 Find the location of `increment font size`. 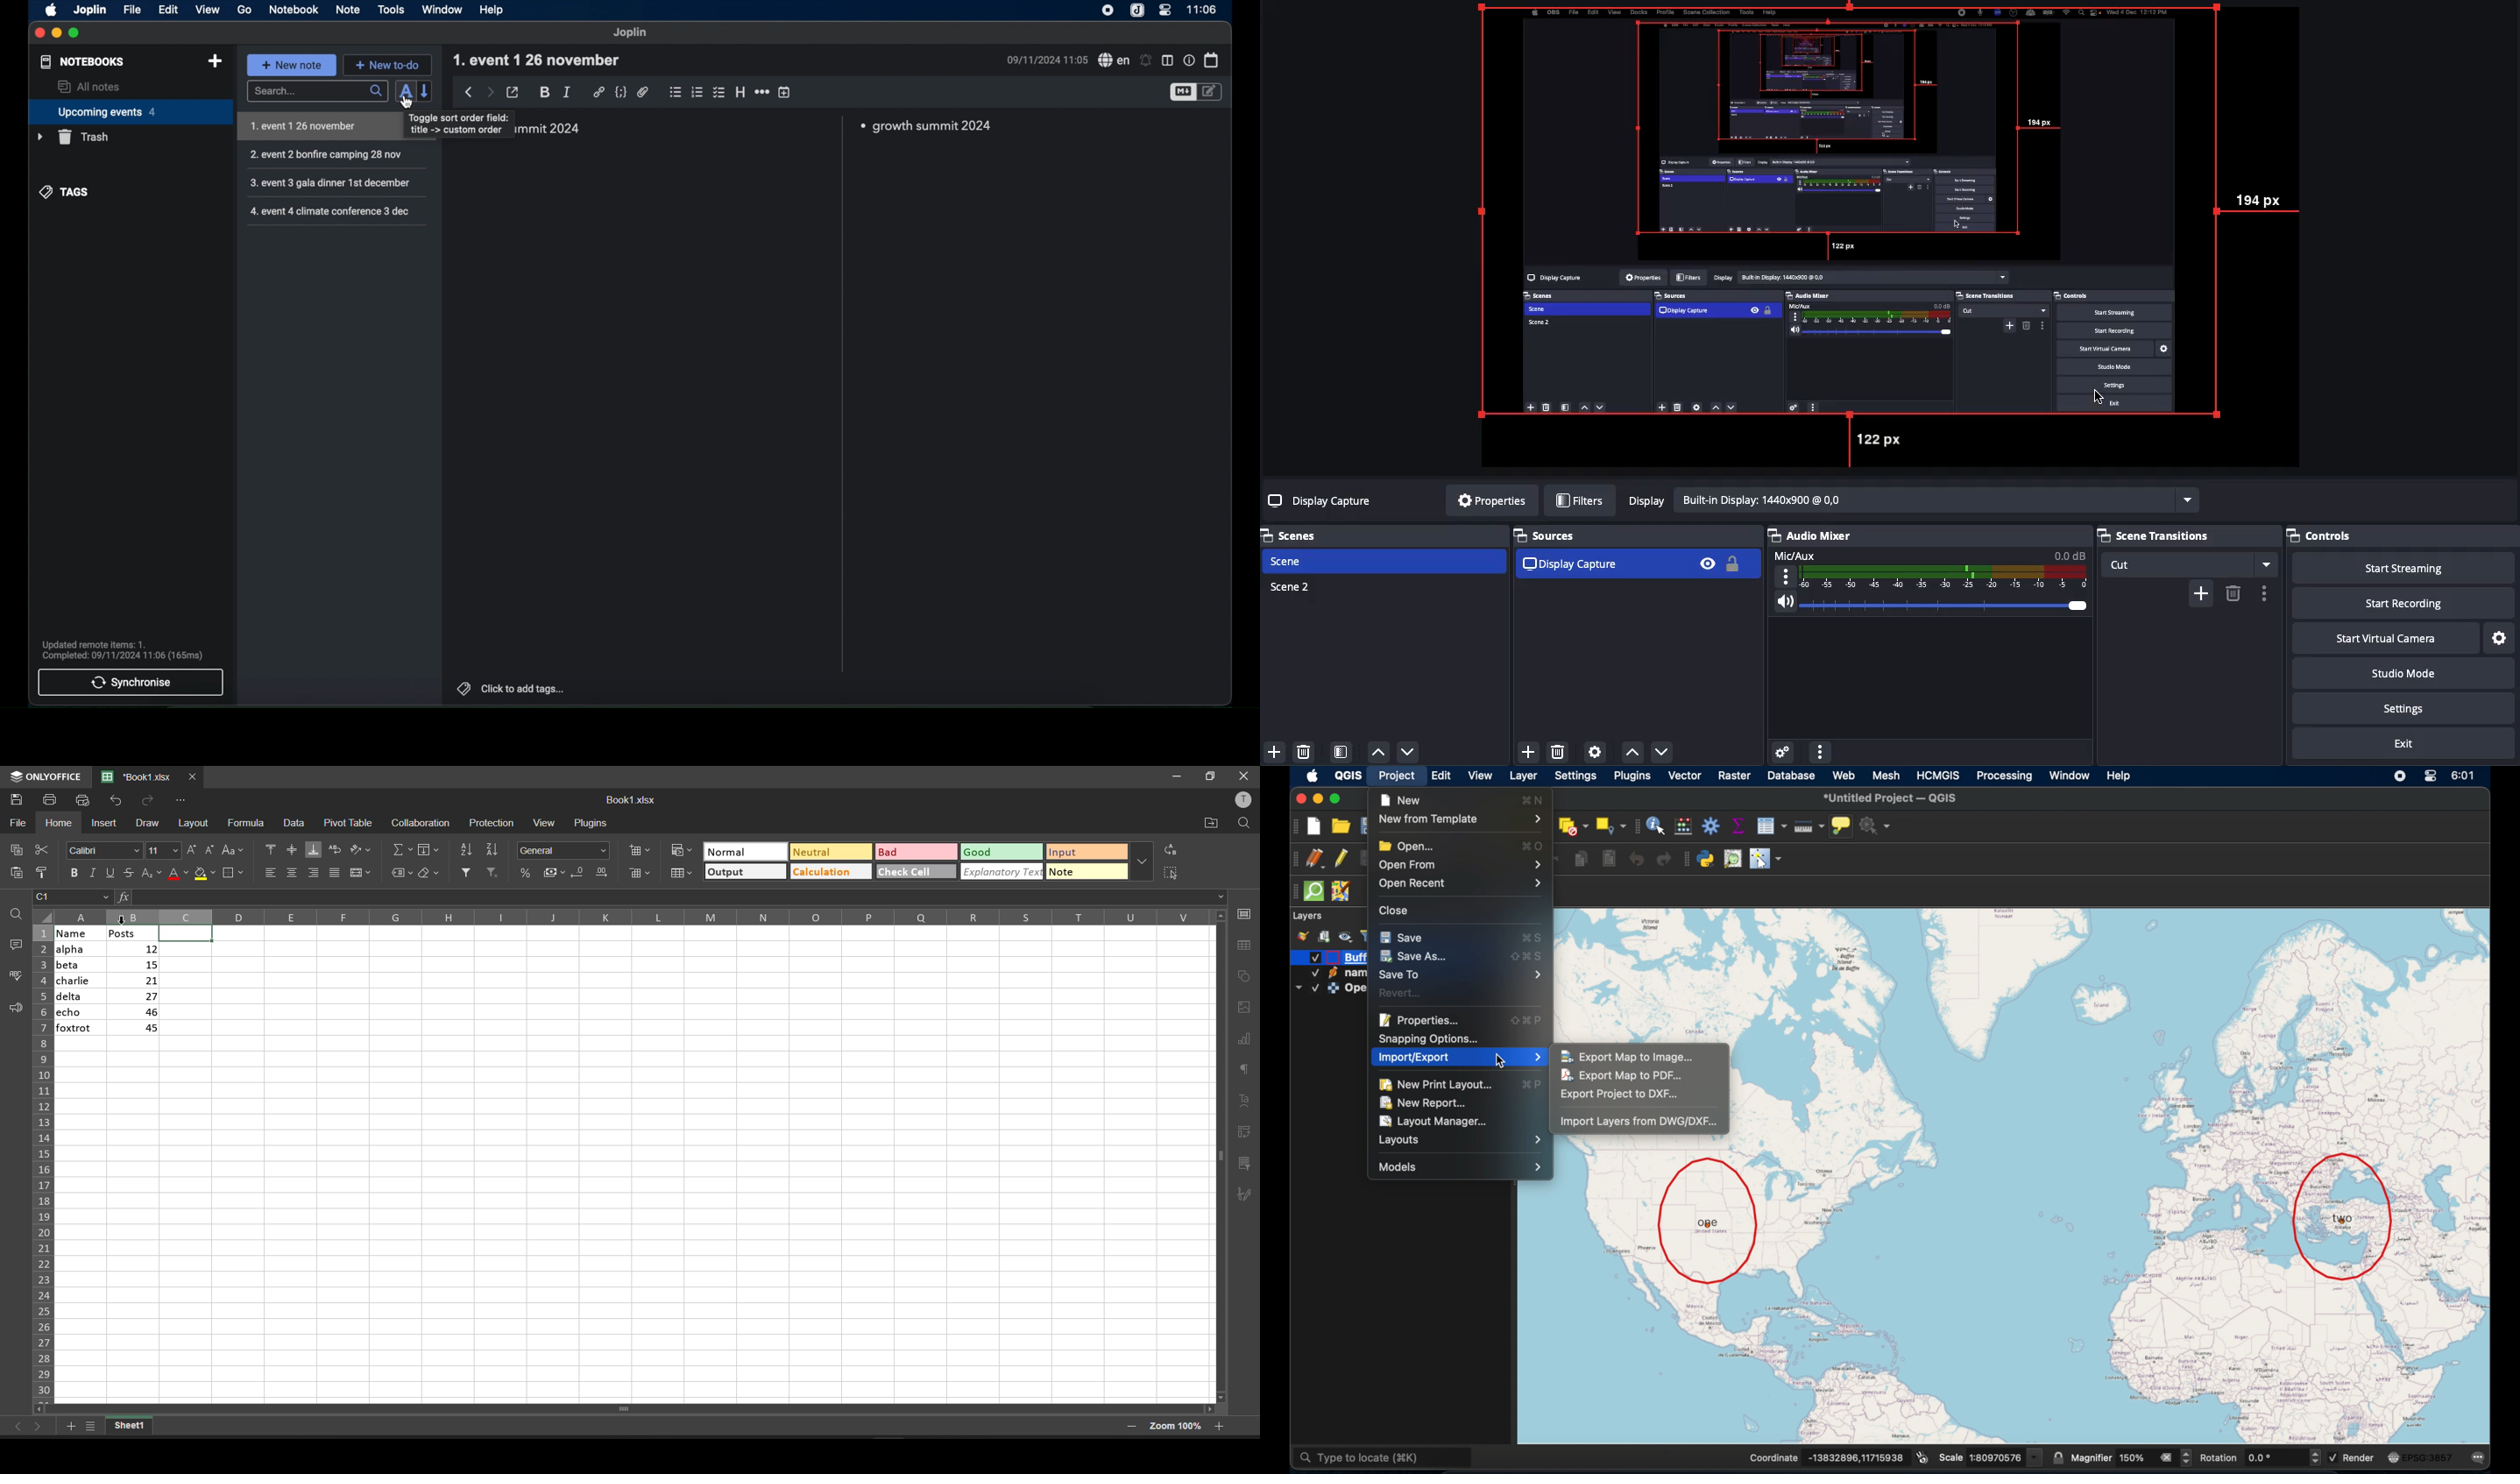

increment font size is located at coordinates (192, 845).